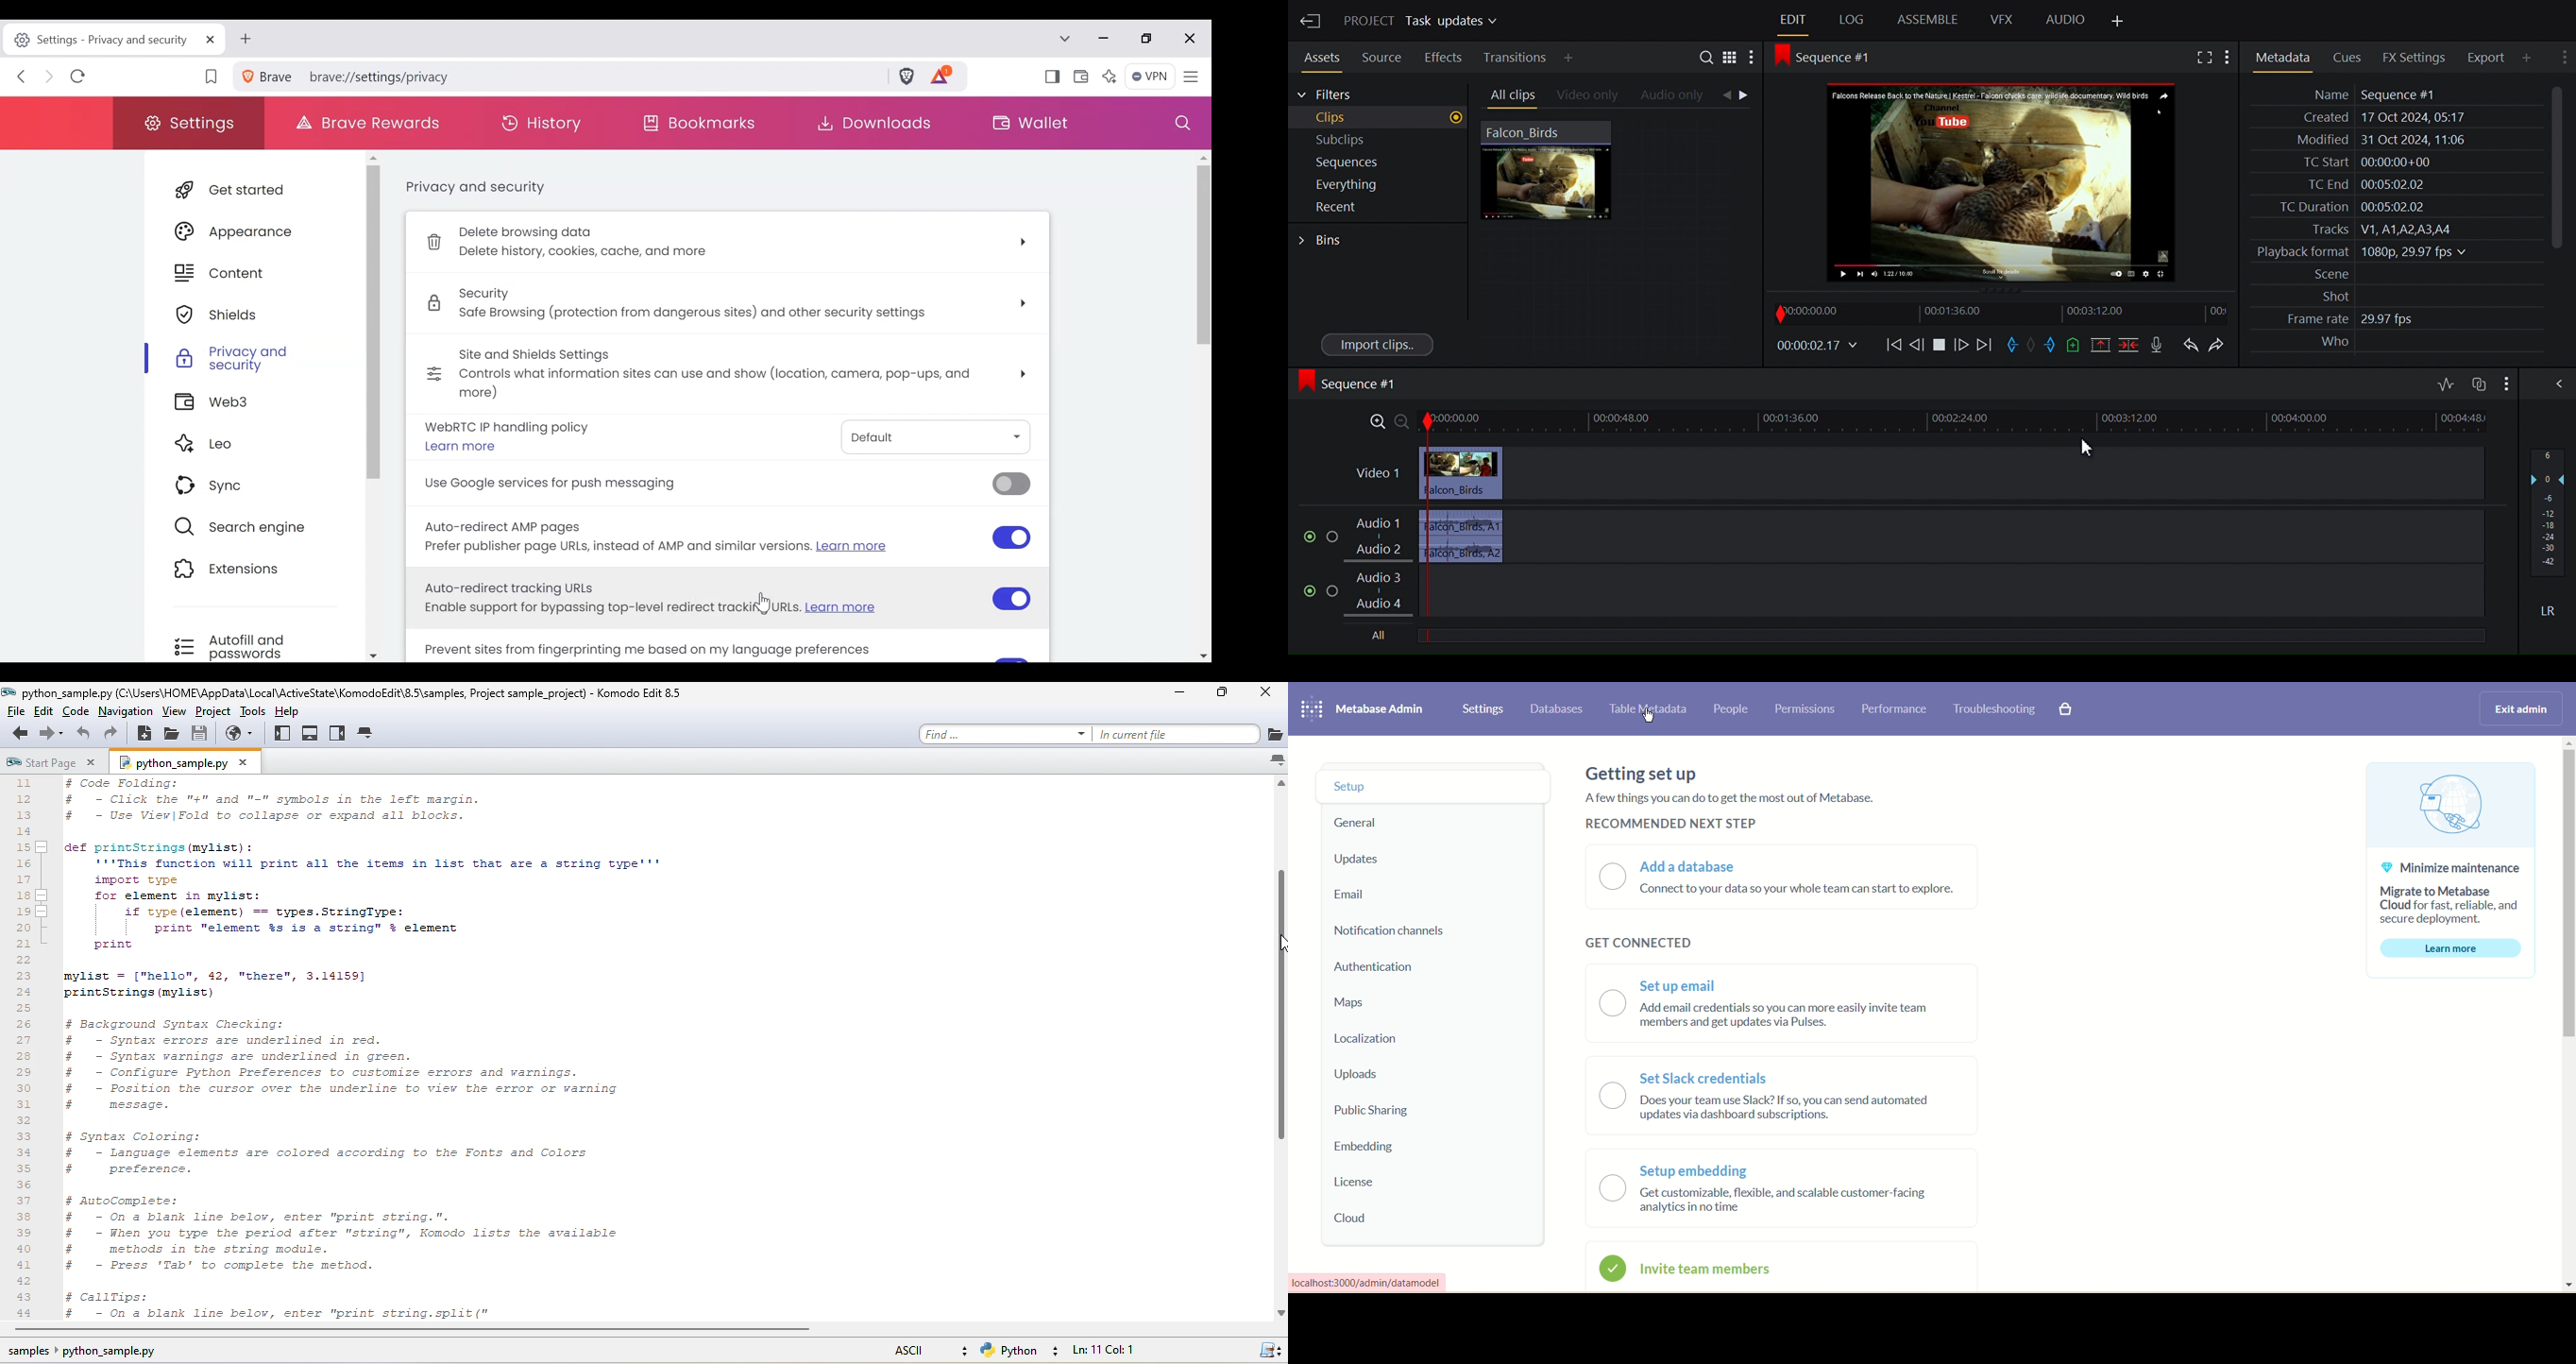 Image resolution: width=2576 pixels, height=1372 pixels. Describe the element at coordinates (2327, 296) in the screenshot. I see `Shot` at that location.